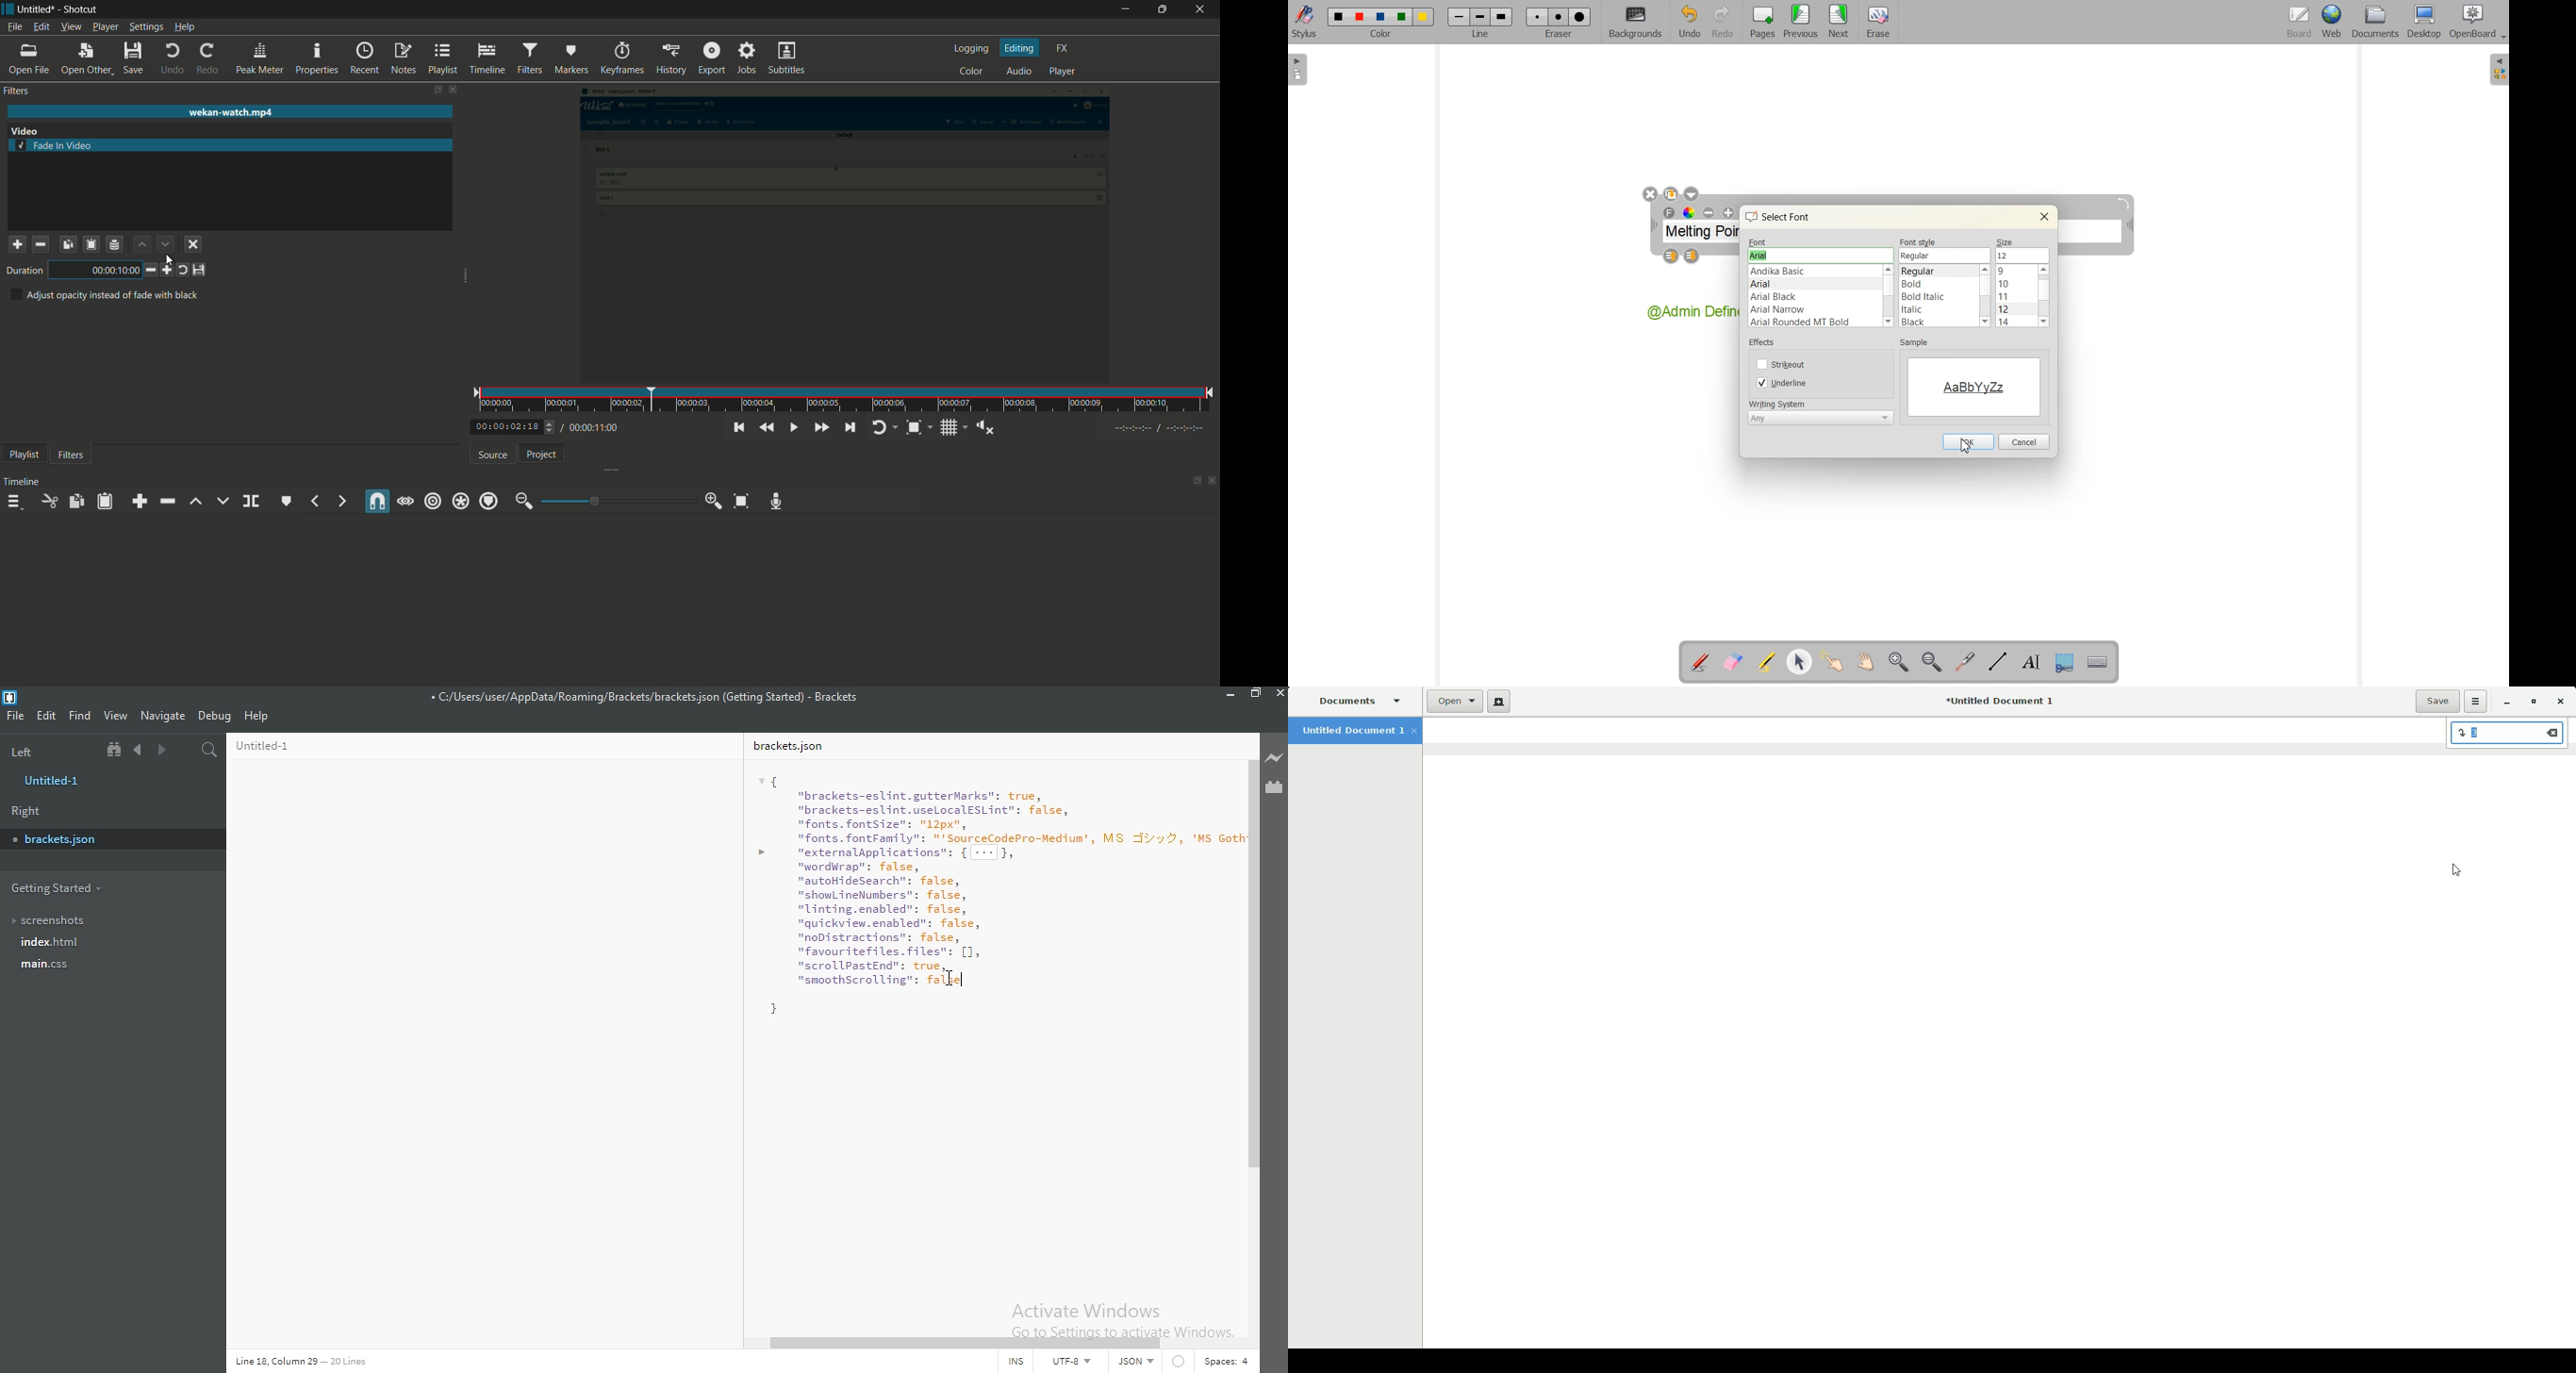  Describe the element at coordinates (200, 270) in the screenshot. I see `set as default` at that location.